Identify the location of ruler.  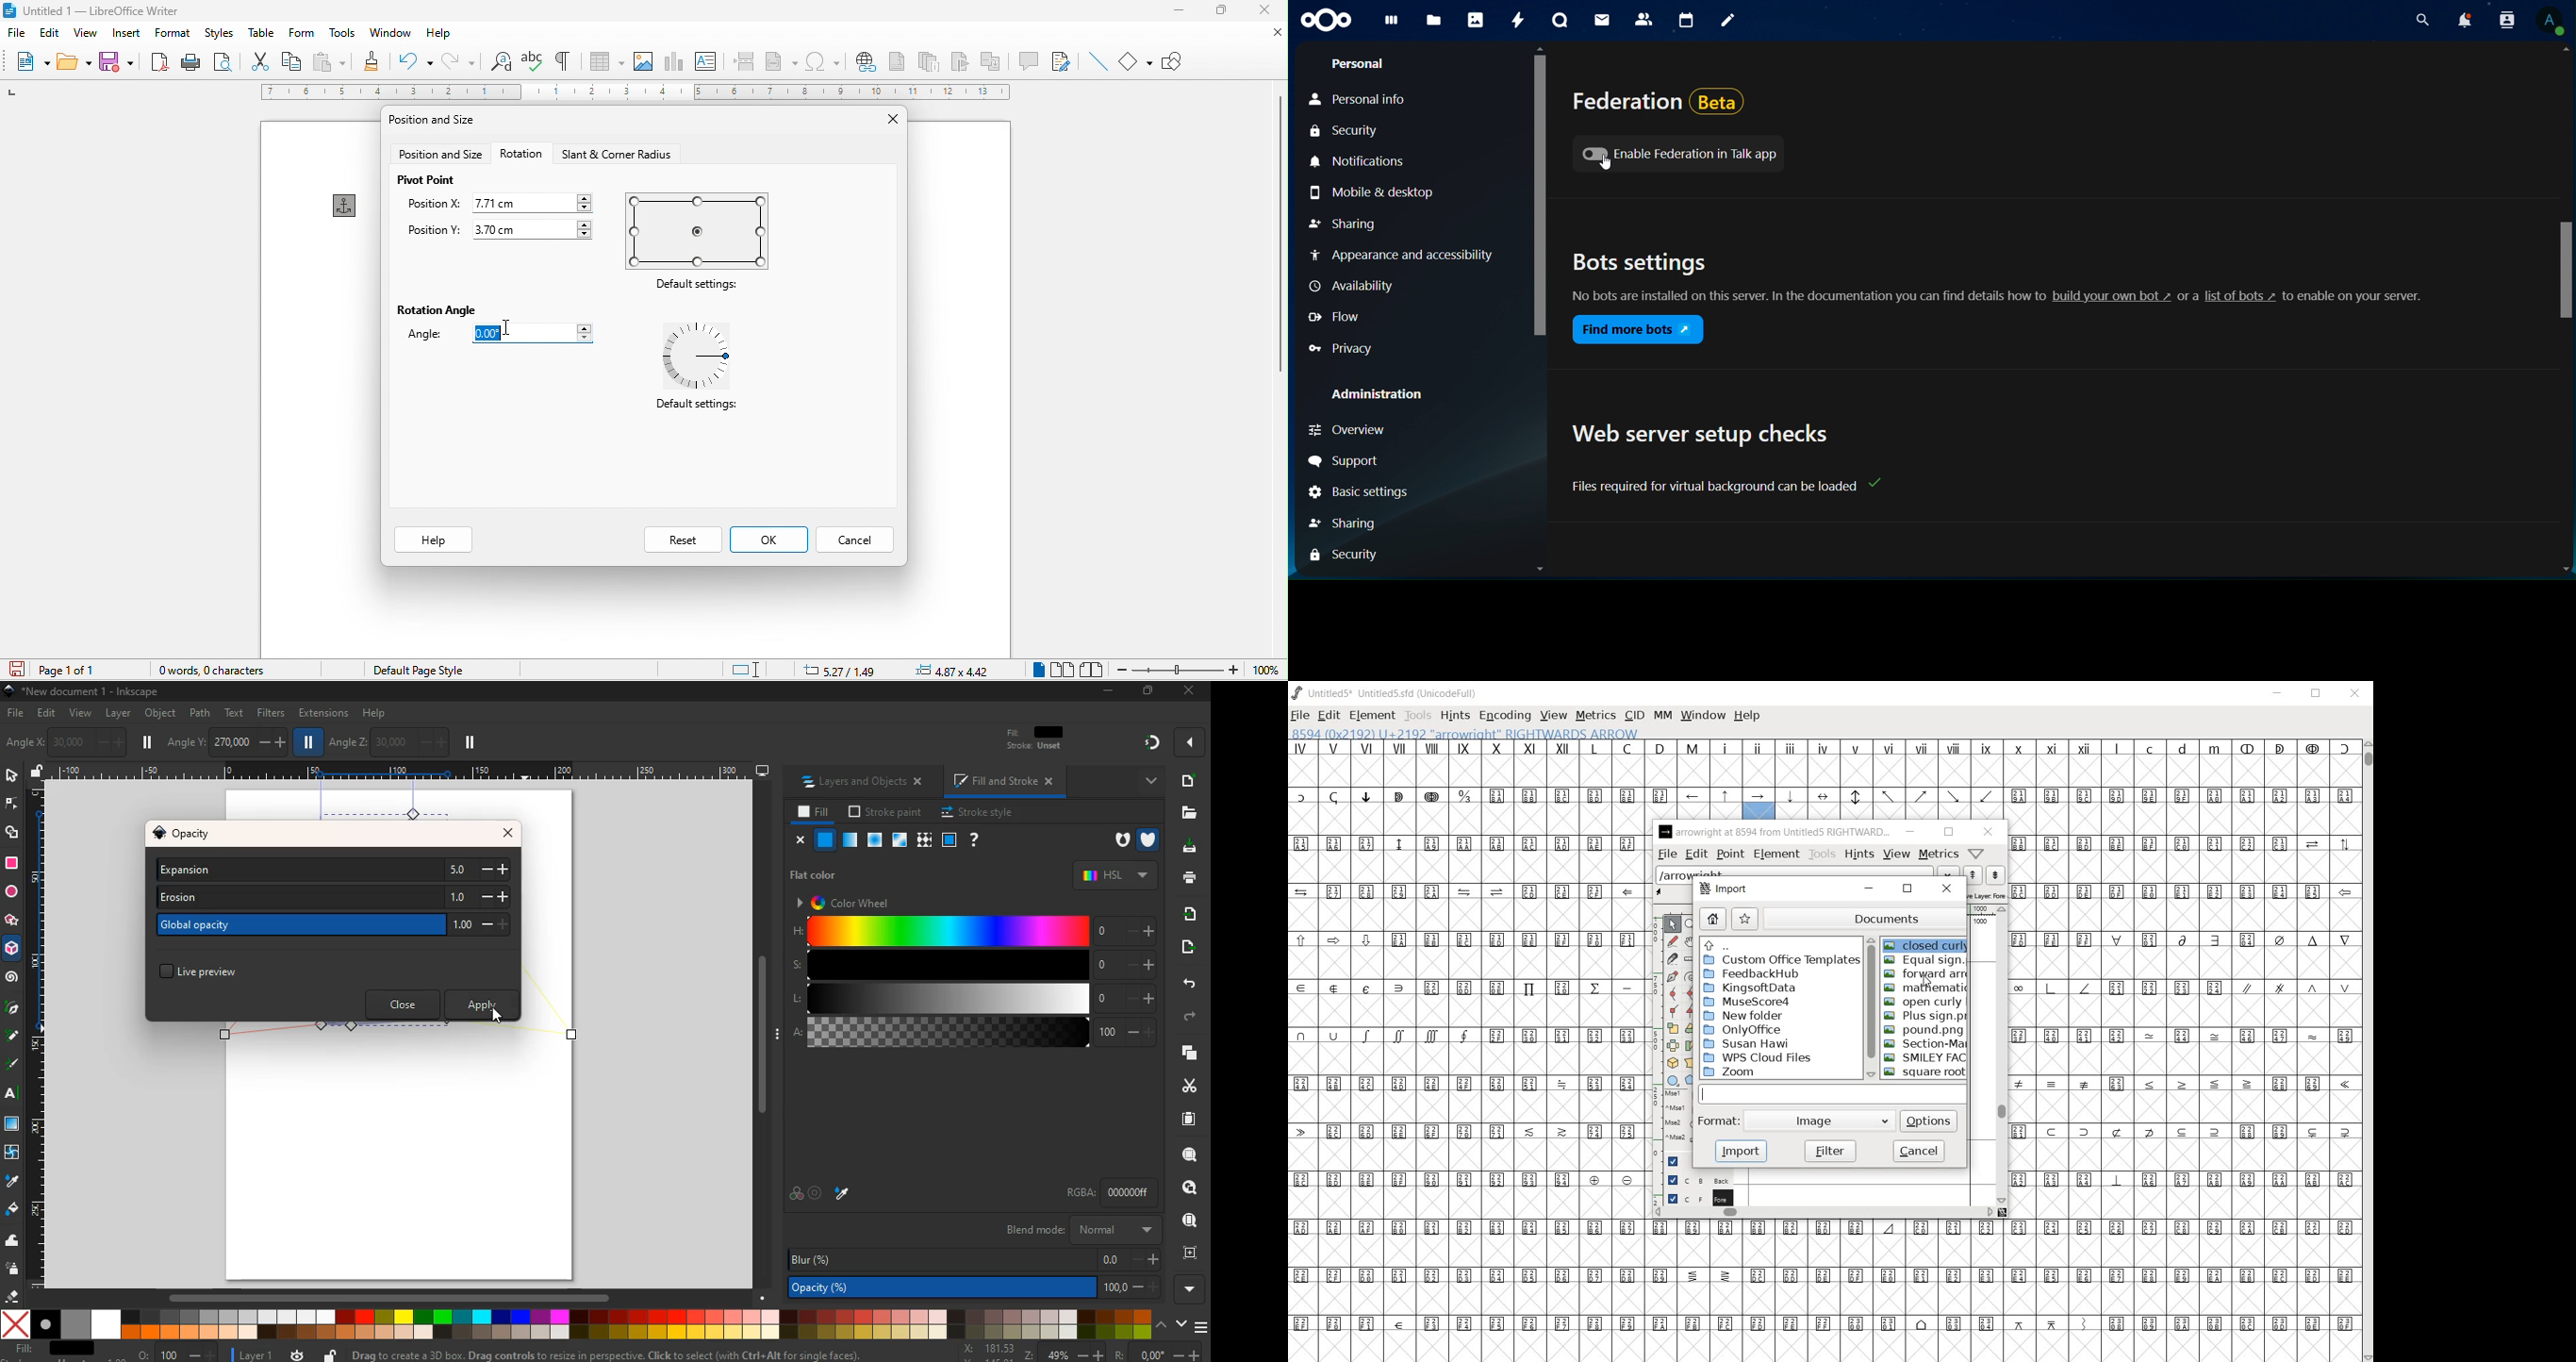
(636, 91).